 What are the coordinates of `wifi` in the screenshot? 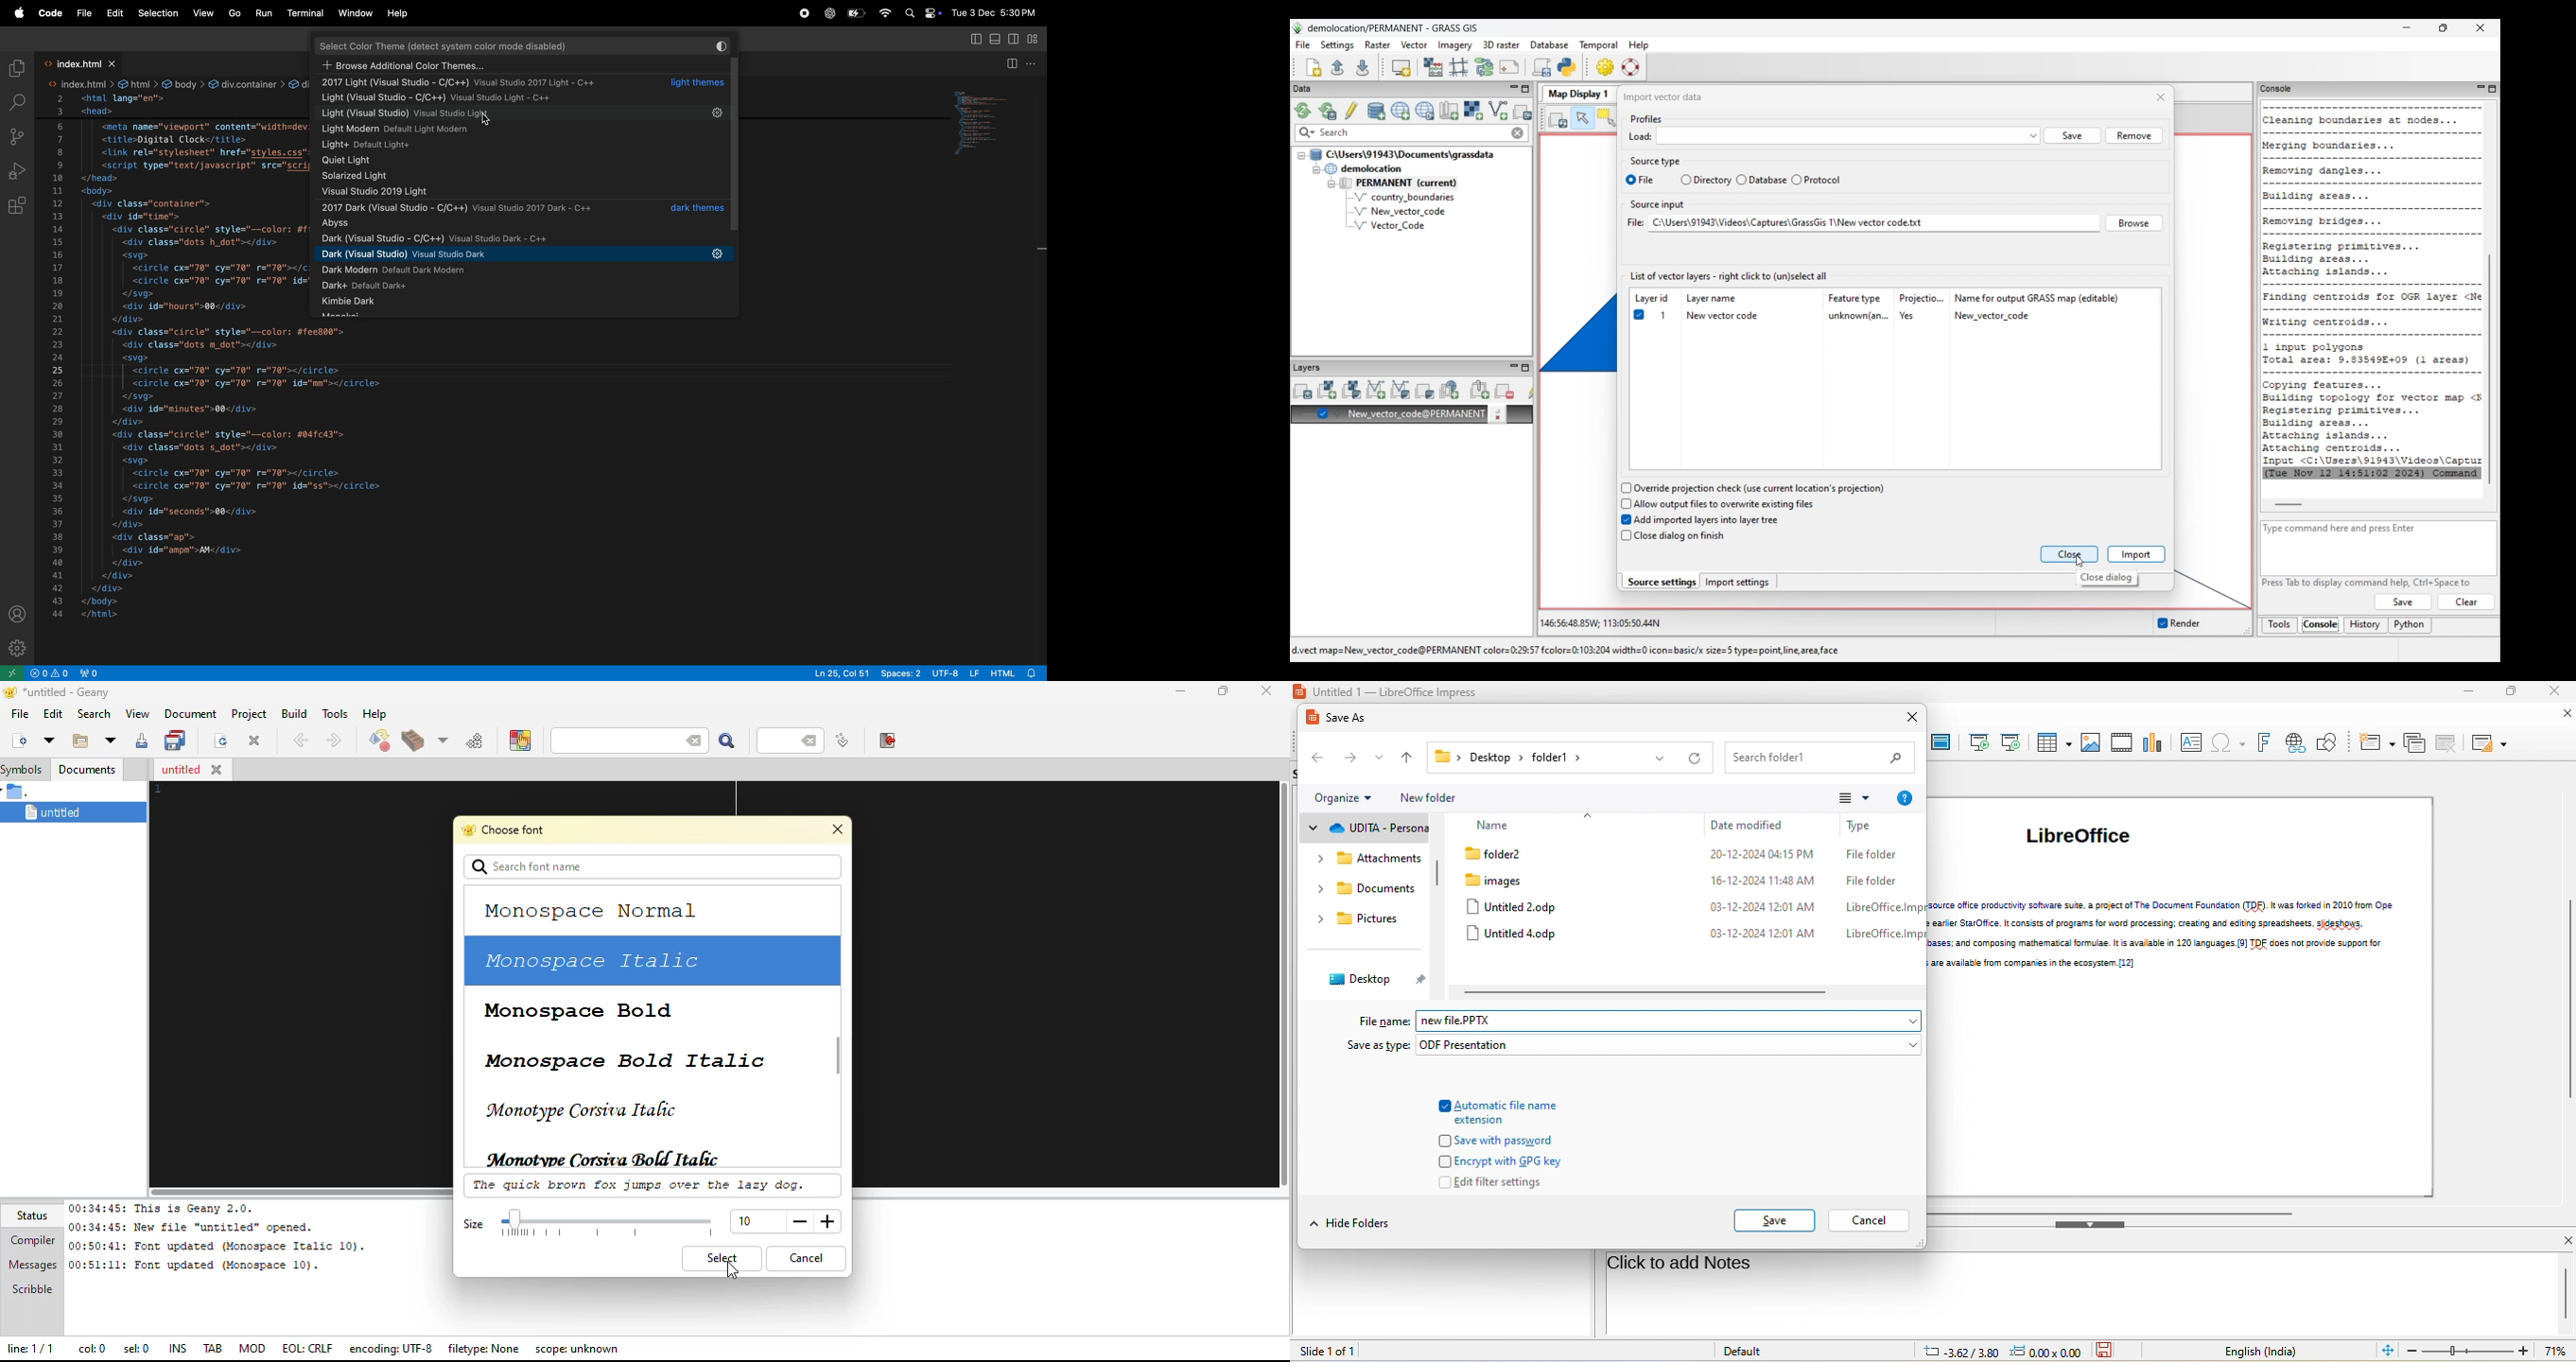 It's located at (884, 15).